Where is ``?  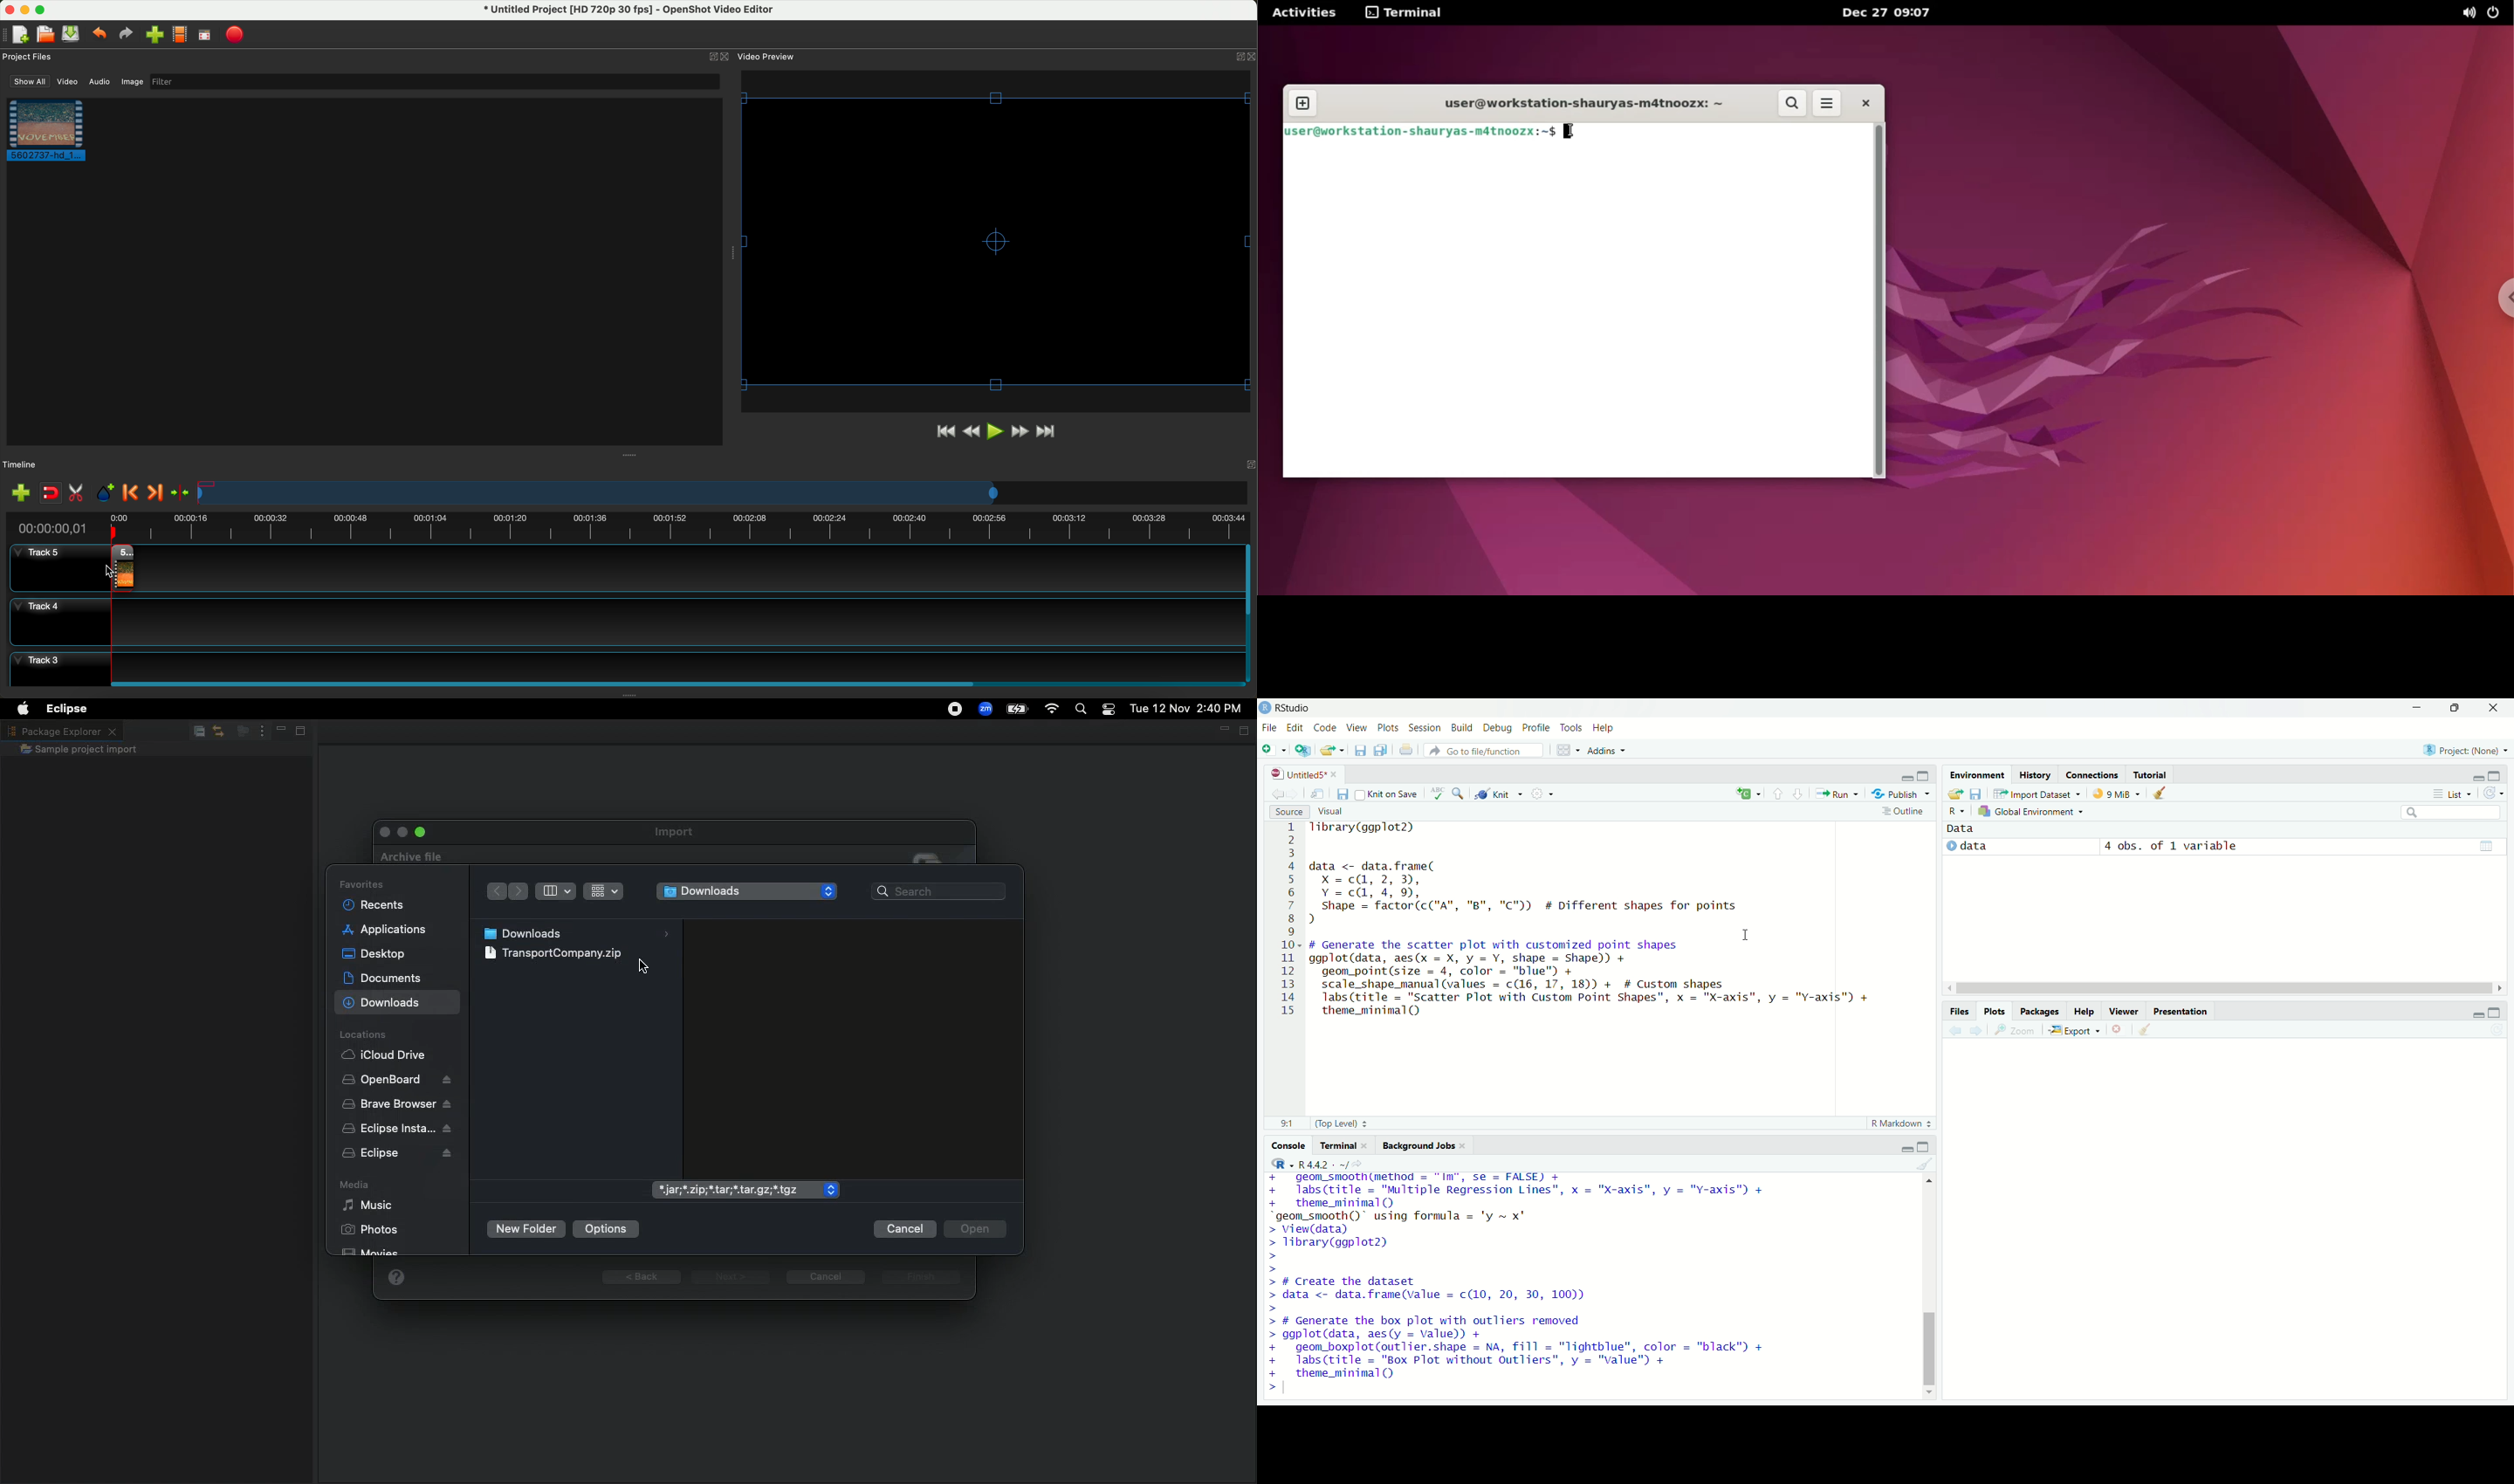
 is located at coordinates (2180, 1011).